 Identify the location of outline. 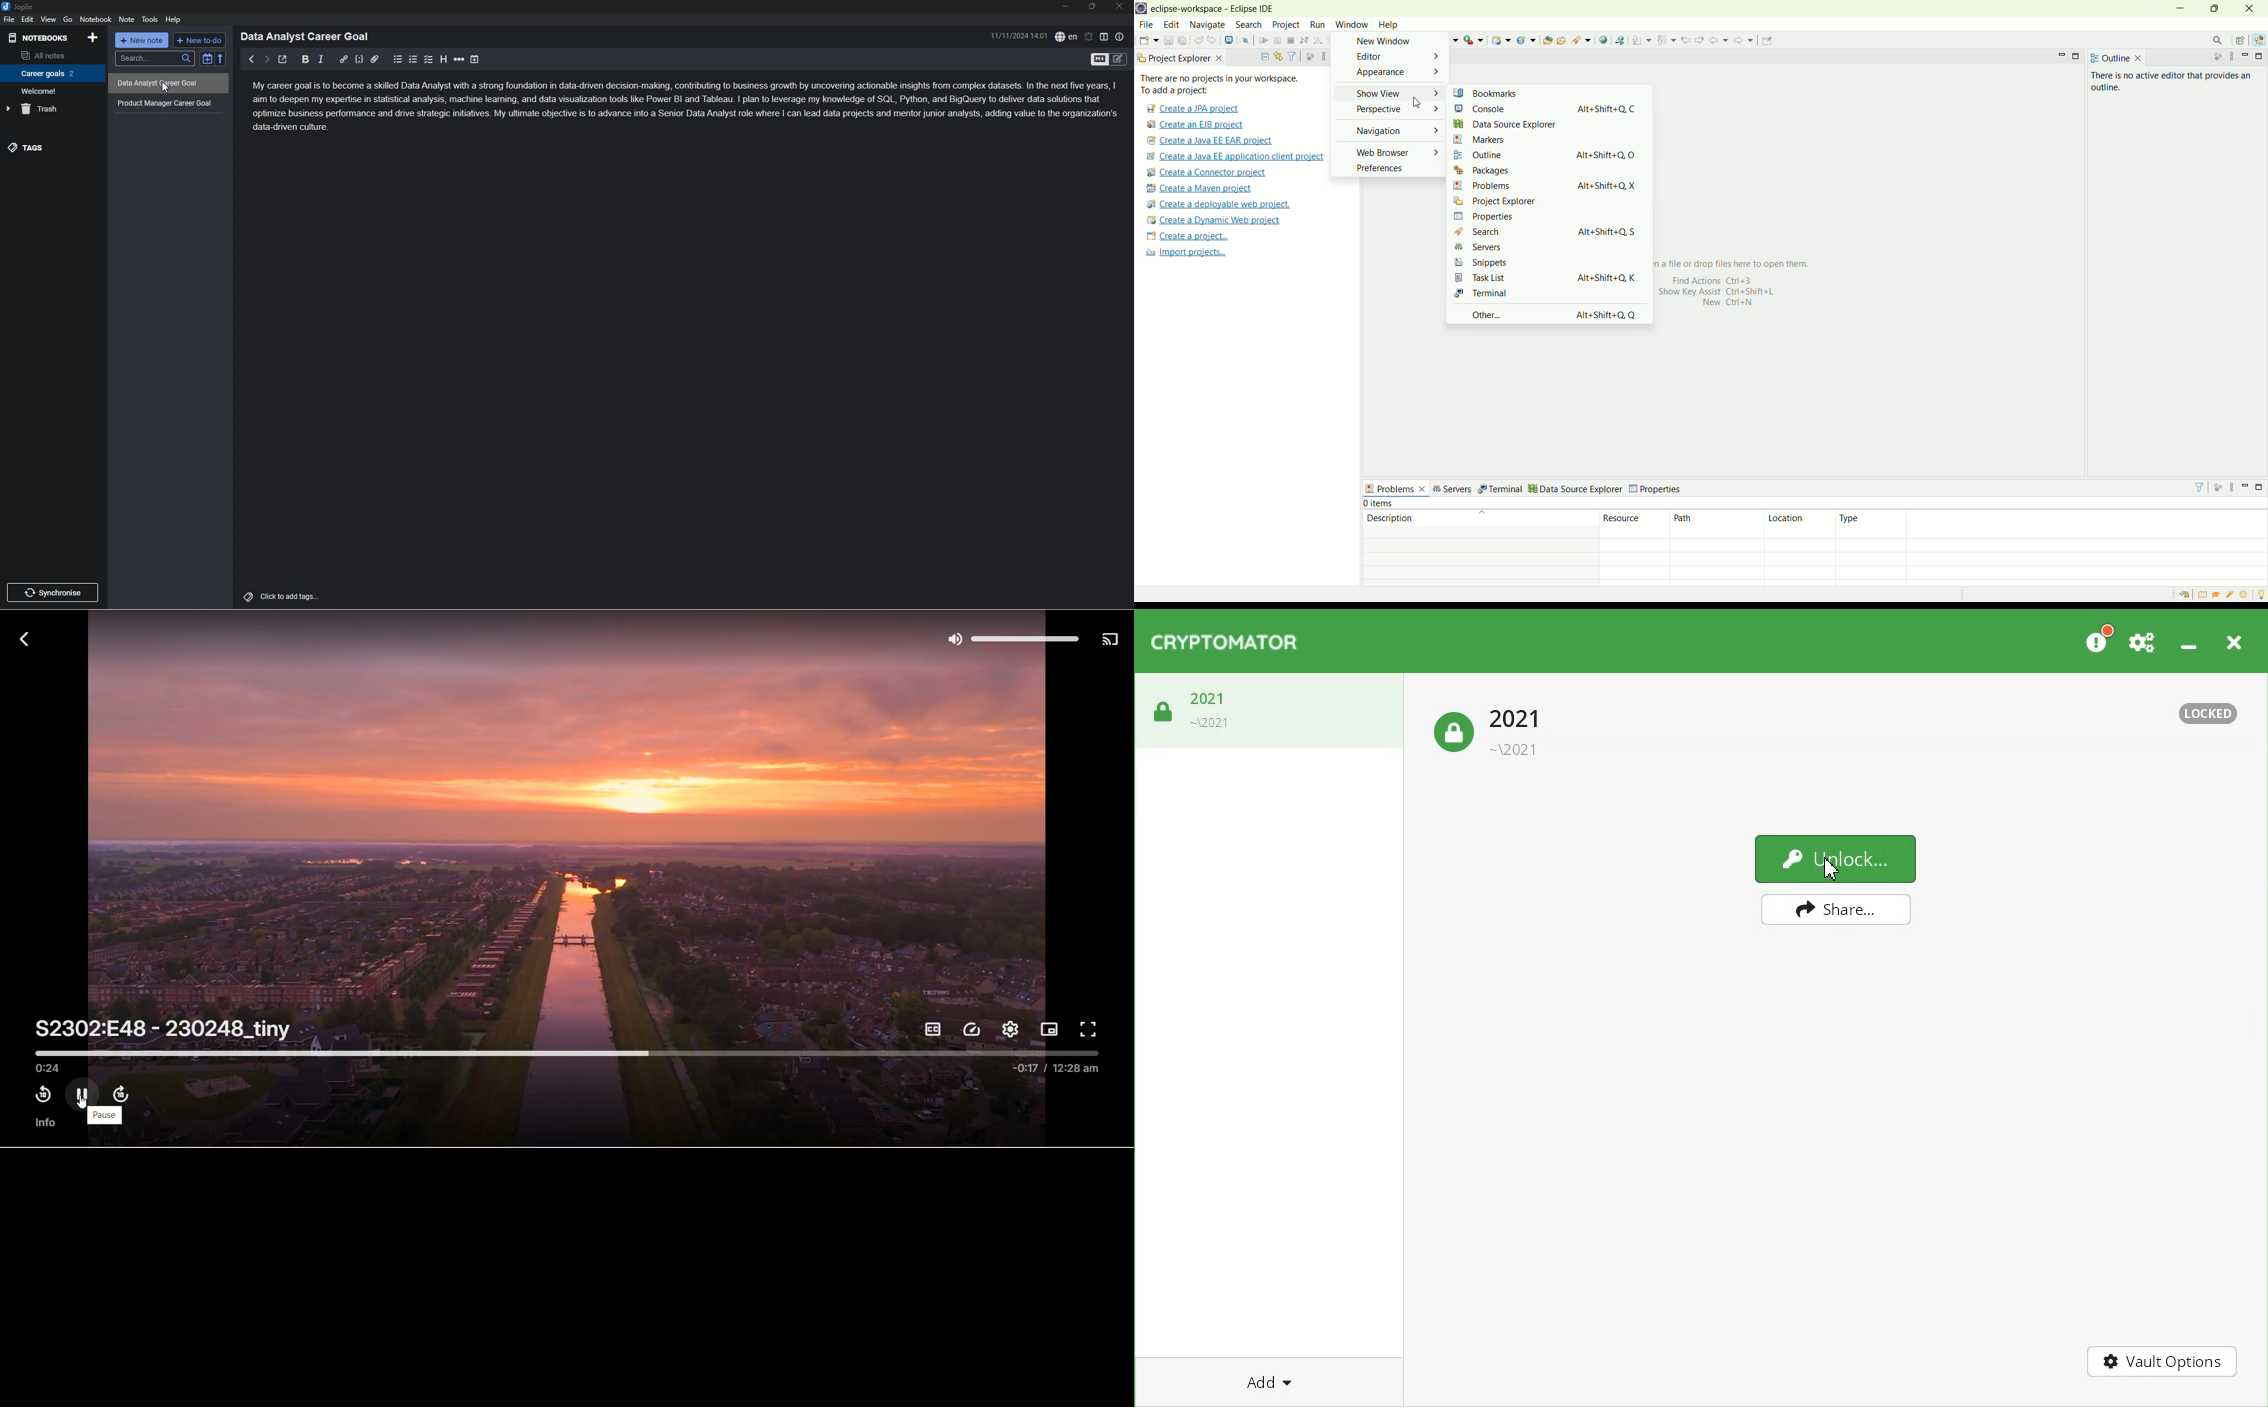
(1497, 155).